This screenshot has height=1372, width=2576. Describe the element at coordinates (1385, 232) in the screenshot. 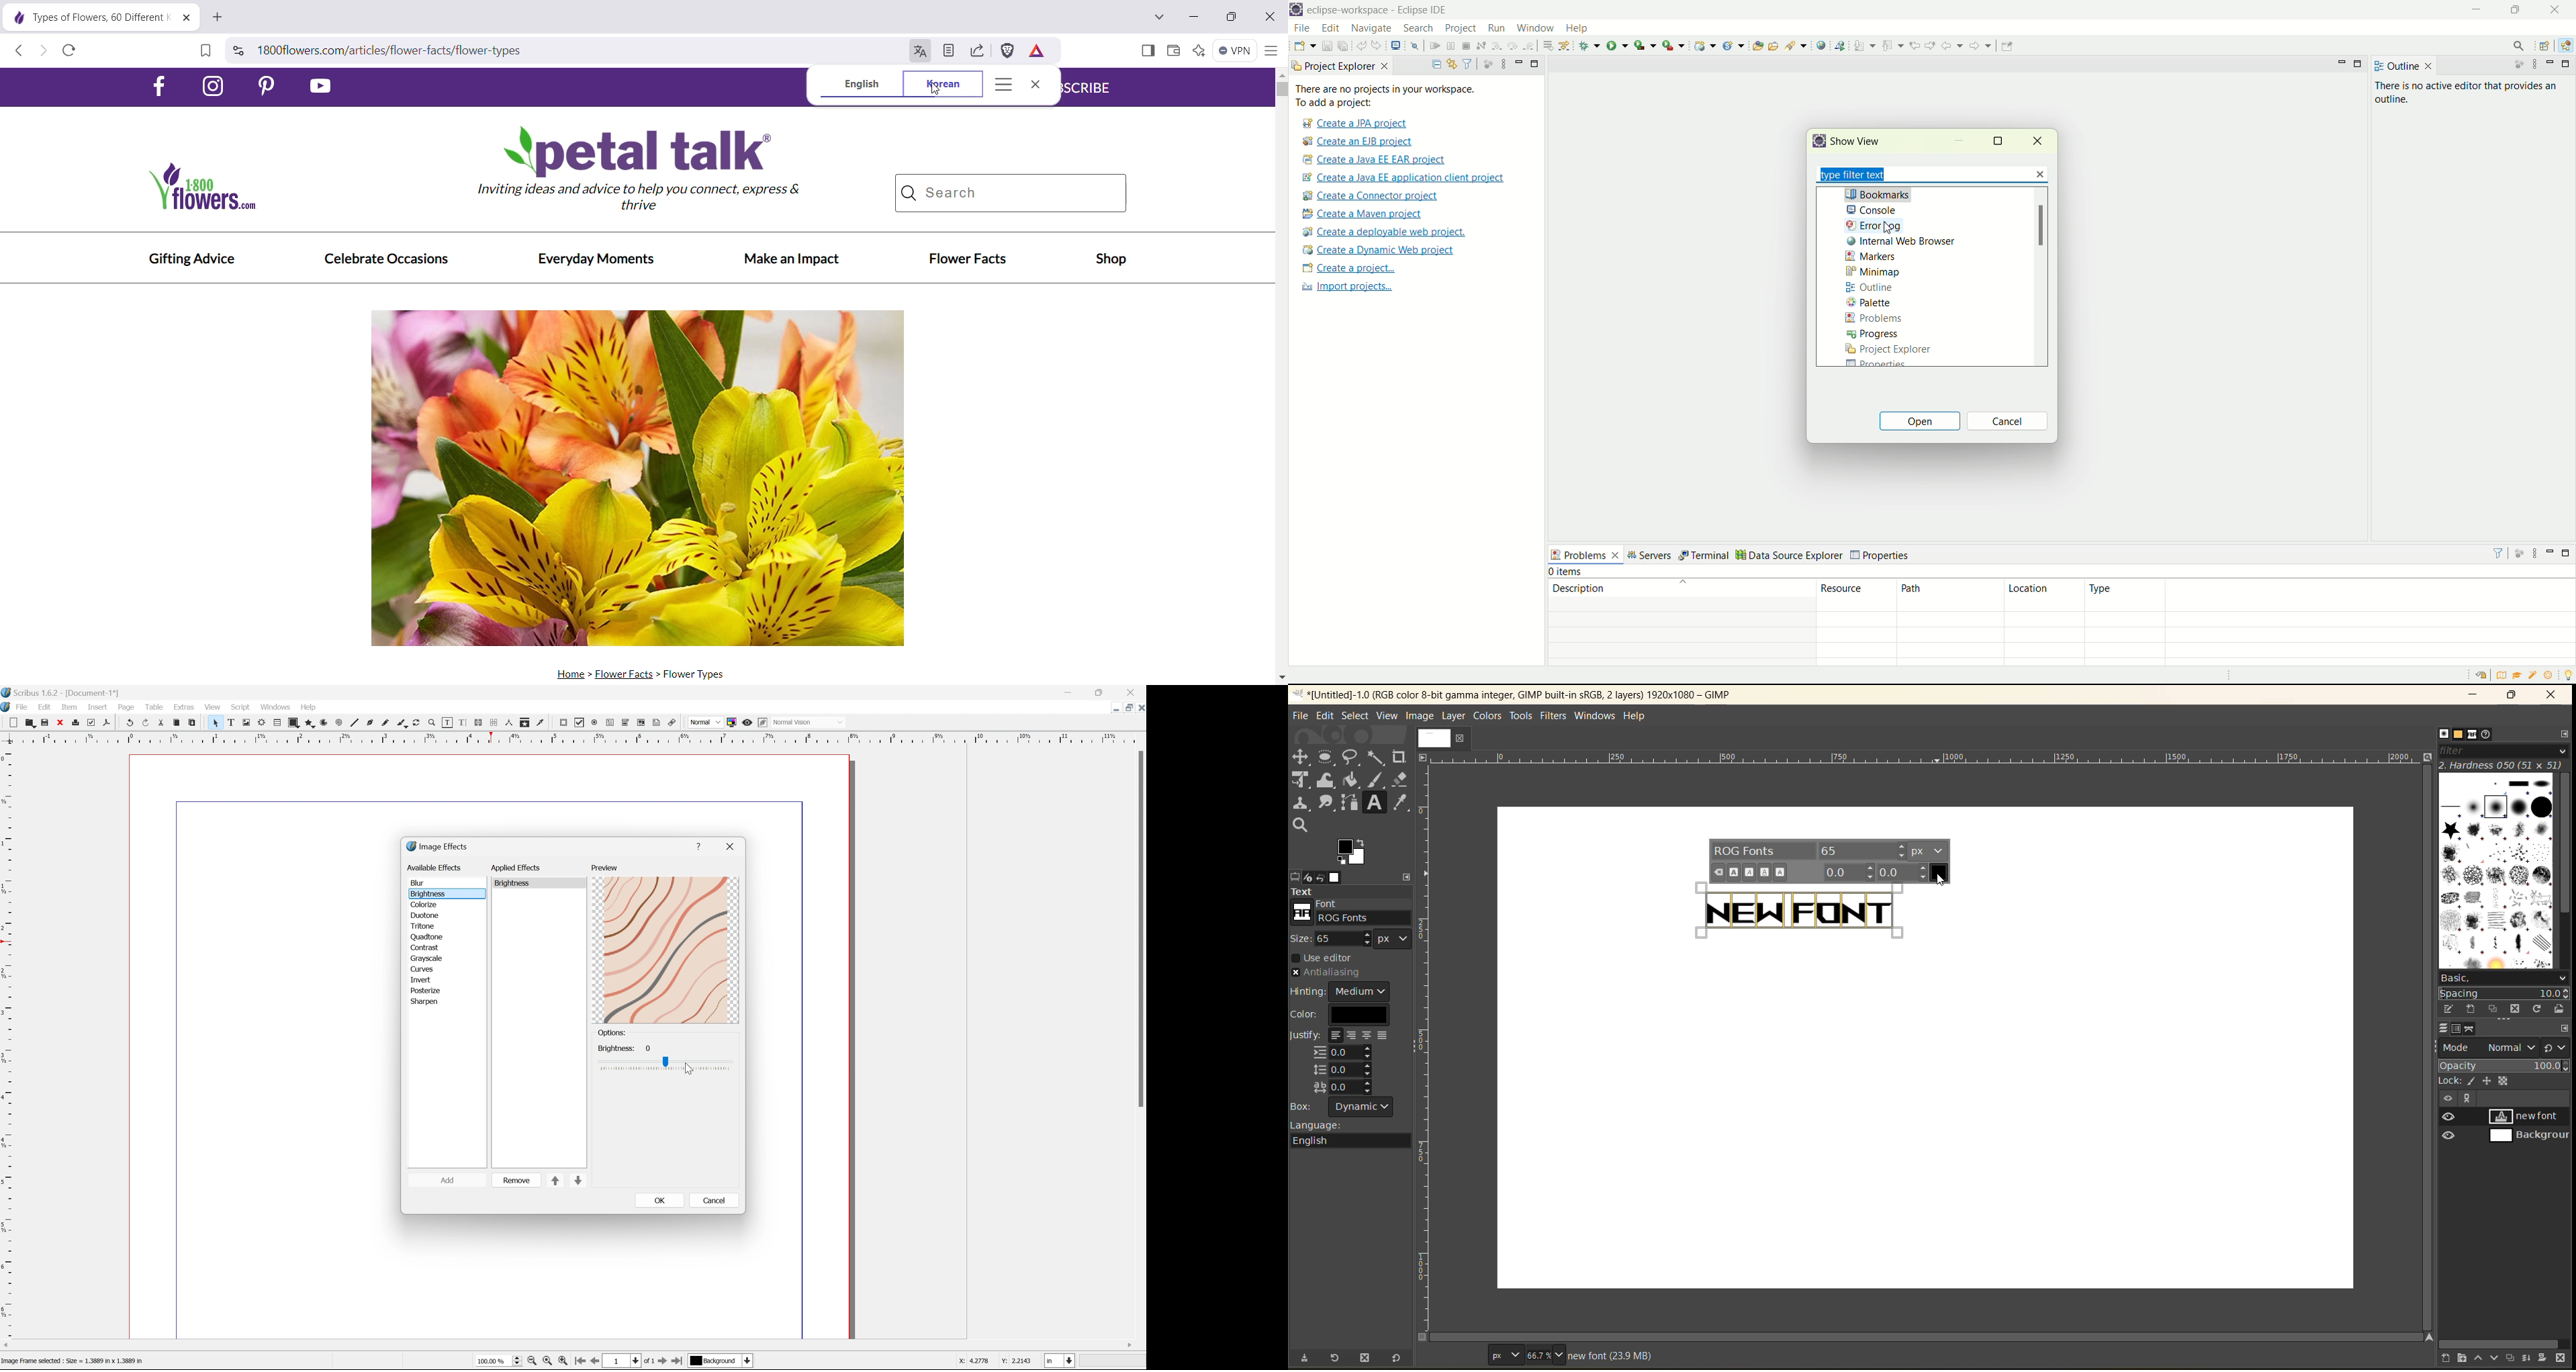

I see `create a deployable web project` at that location.